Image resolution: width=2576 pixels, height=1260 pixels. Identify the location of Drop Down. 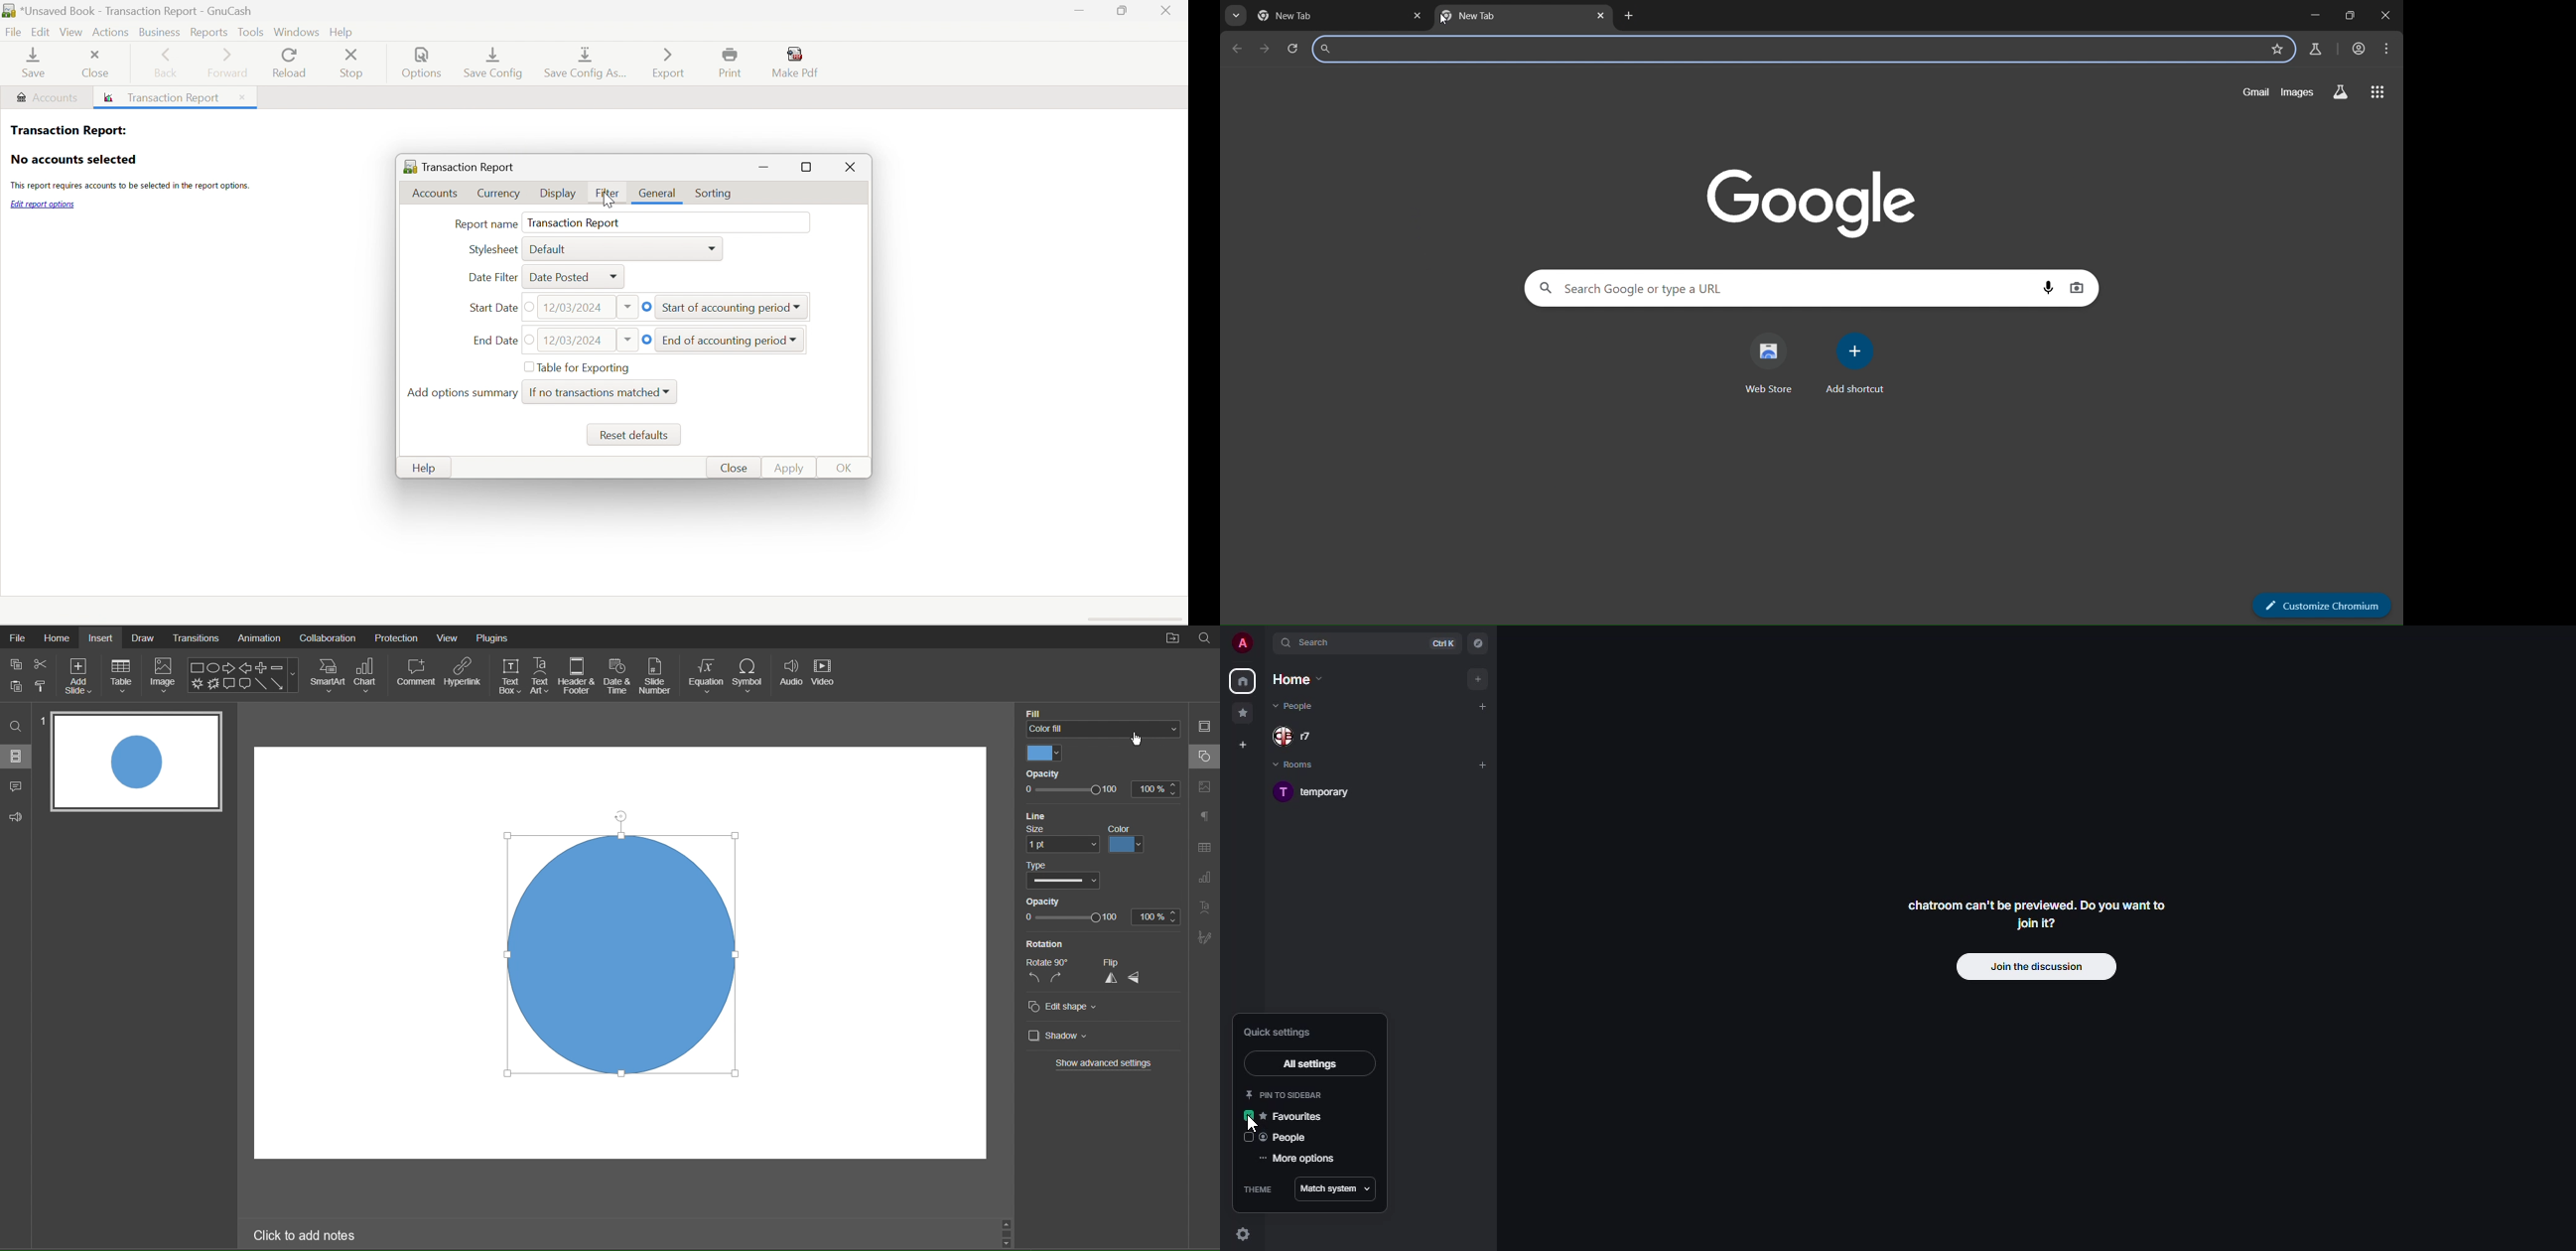
(715, 249).